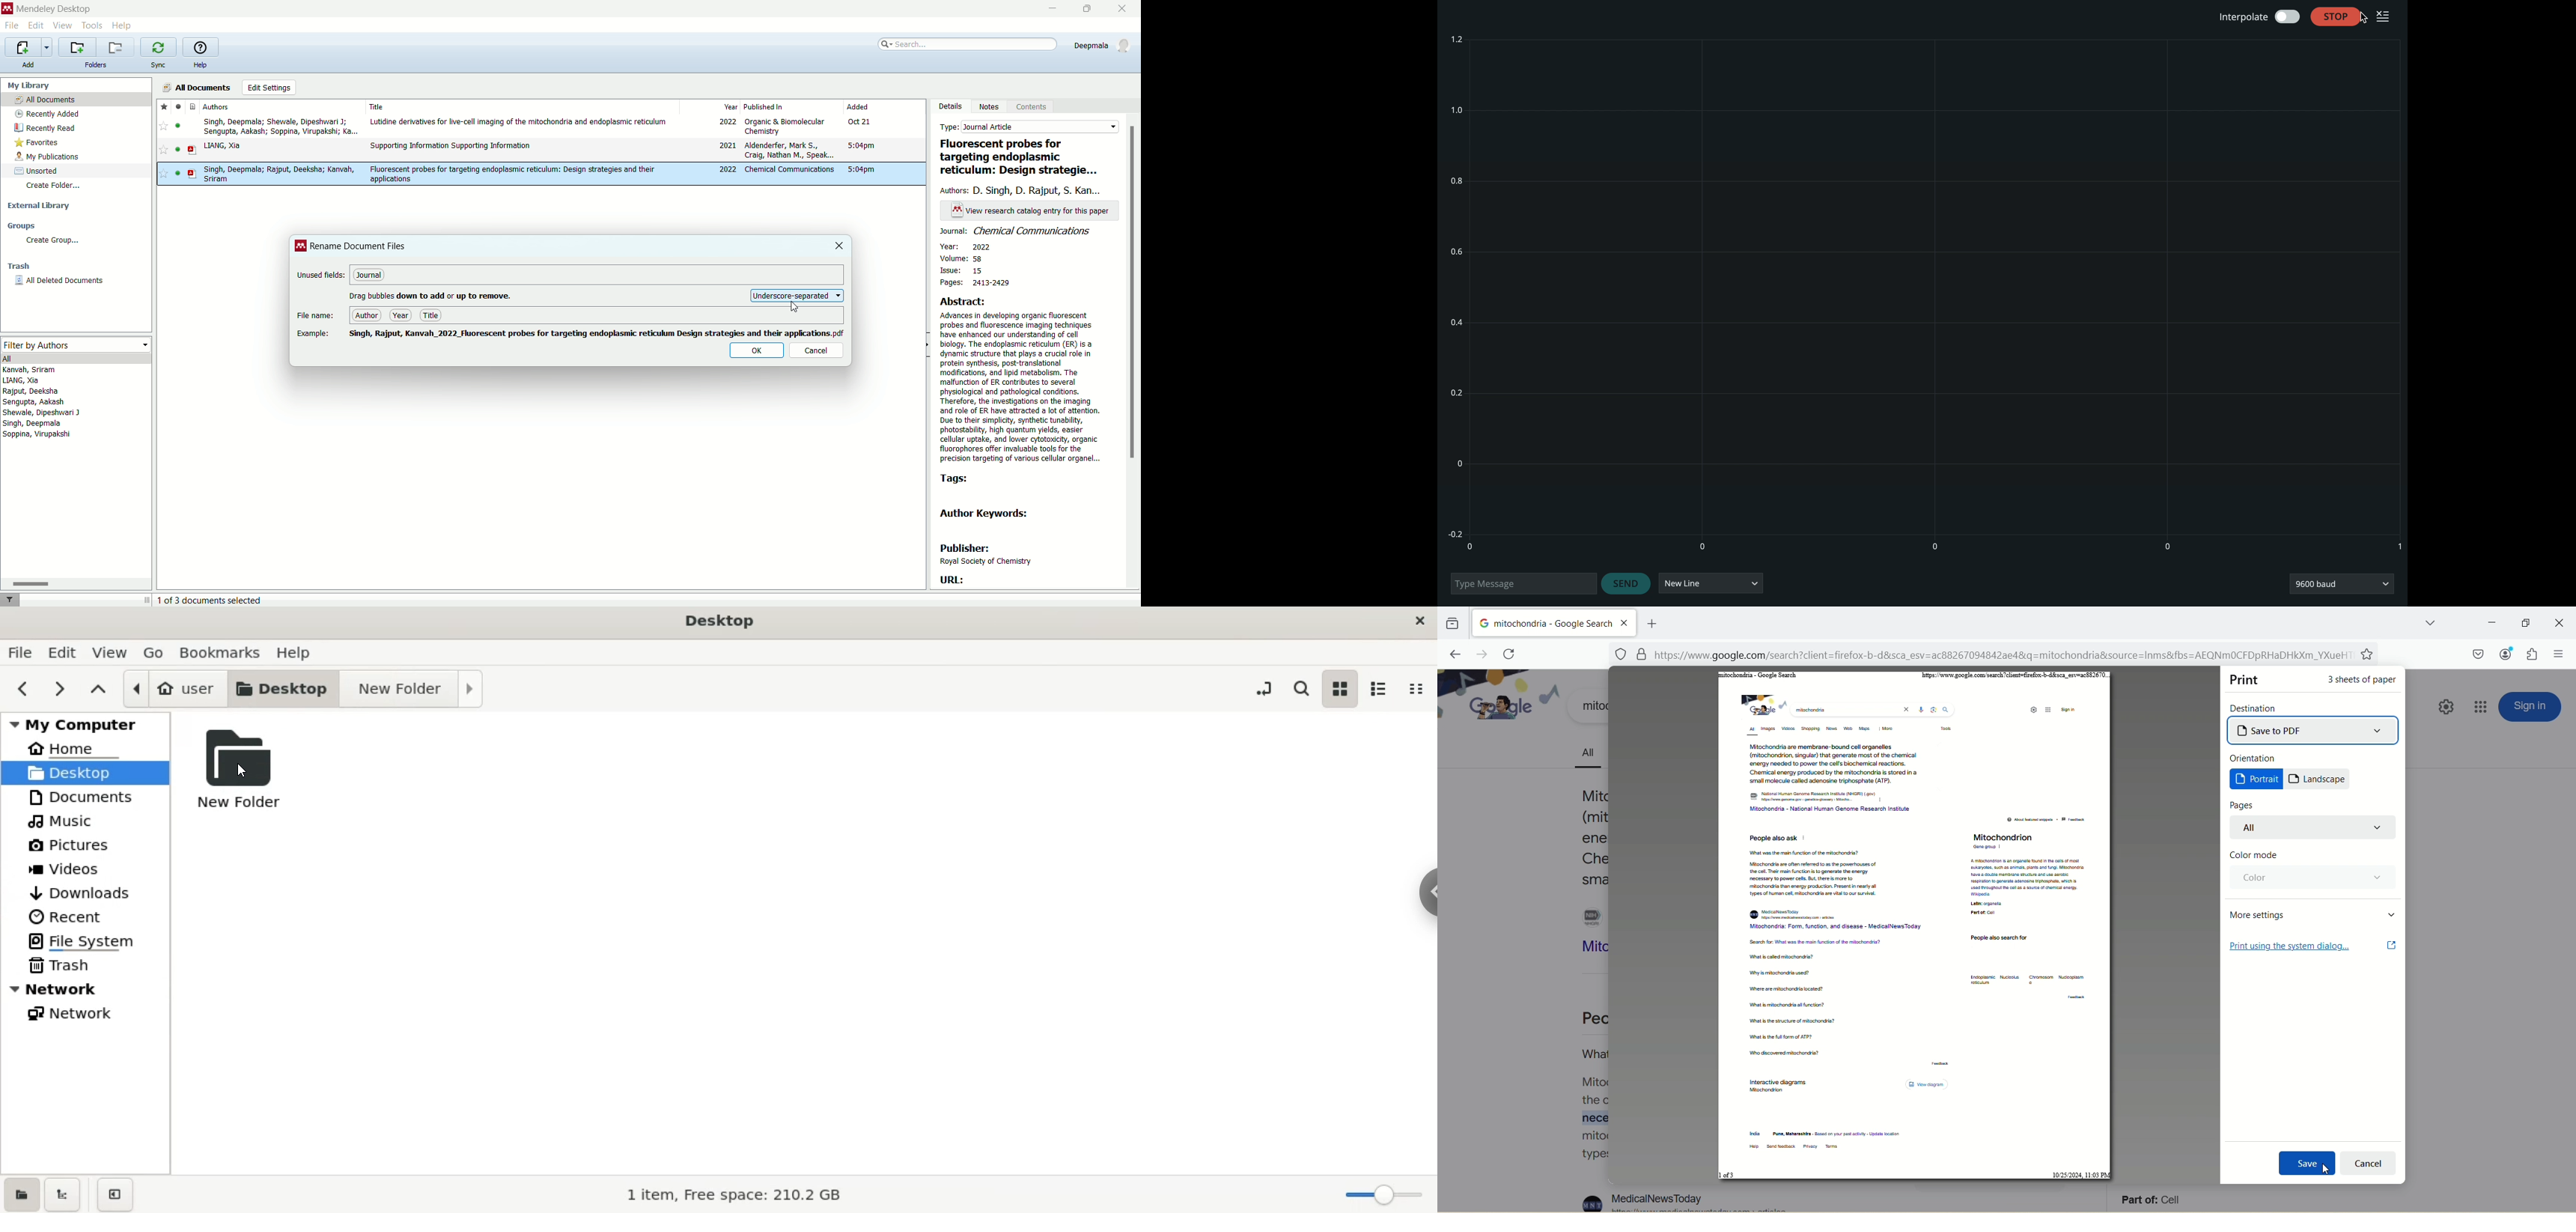 This screenshot has height=1232, width=2576. I want to click on color mode, so click(2254, 856).